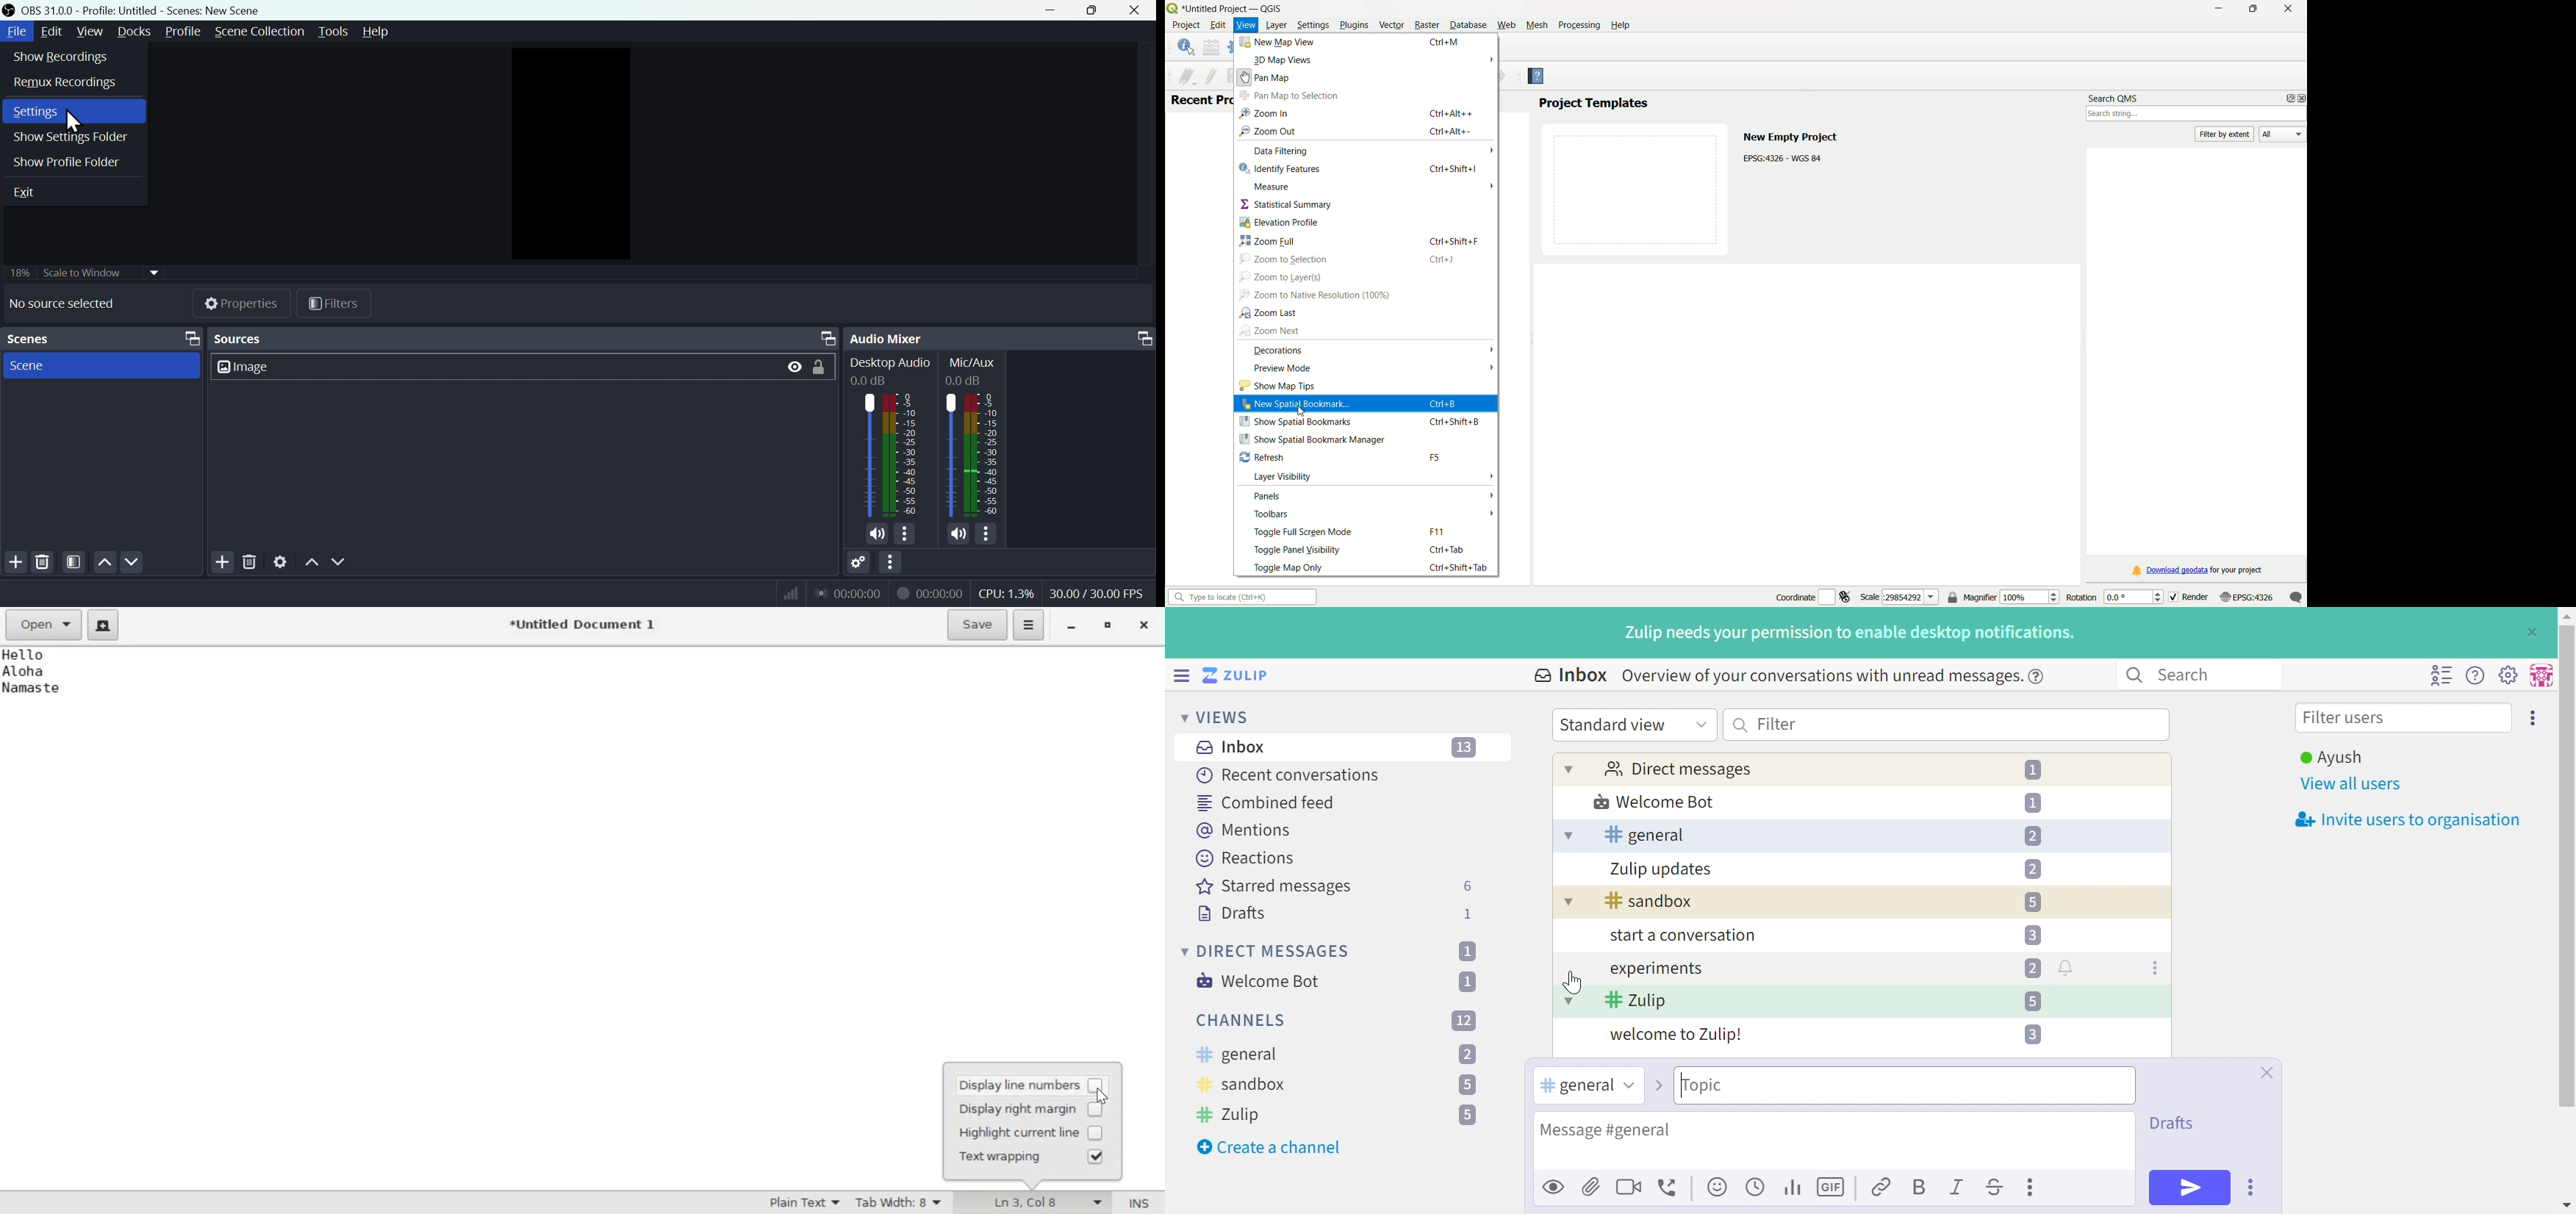 The image size is (2576, 1232). Describe the element at coordinates (102, 365) in the screenshot. I see `scenes` at that location.